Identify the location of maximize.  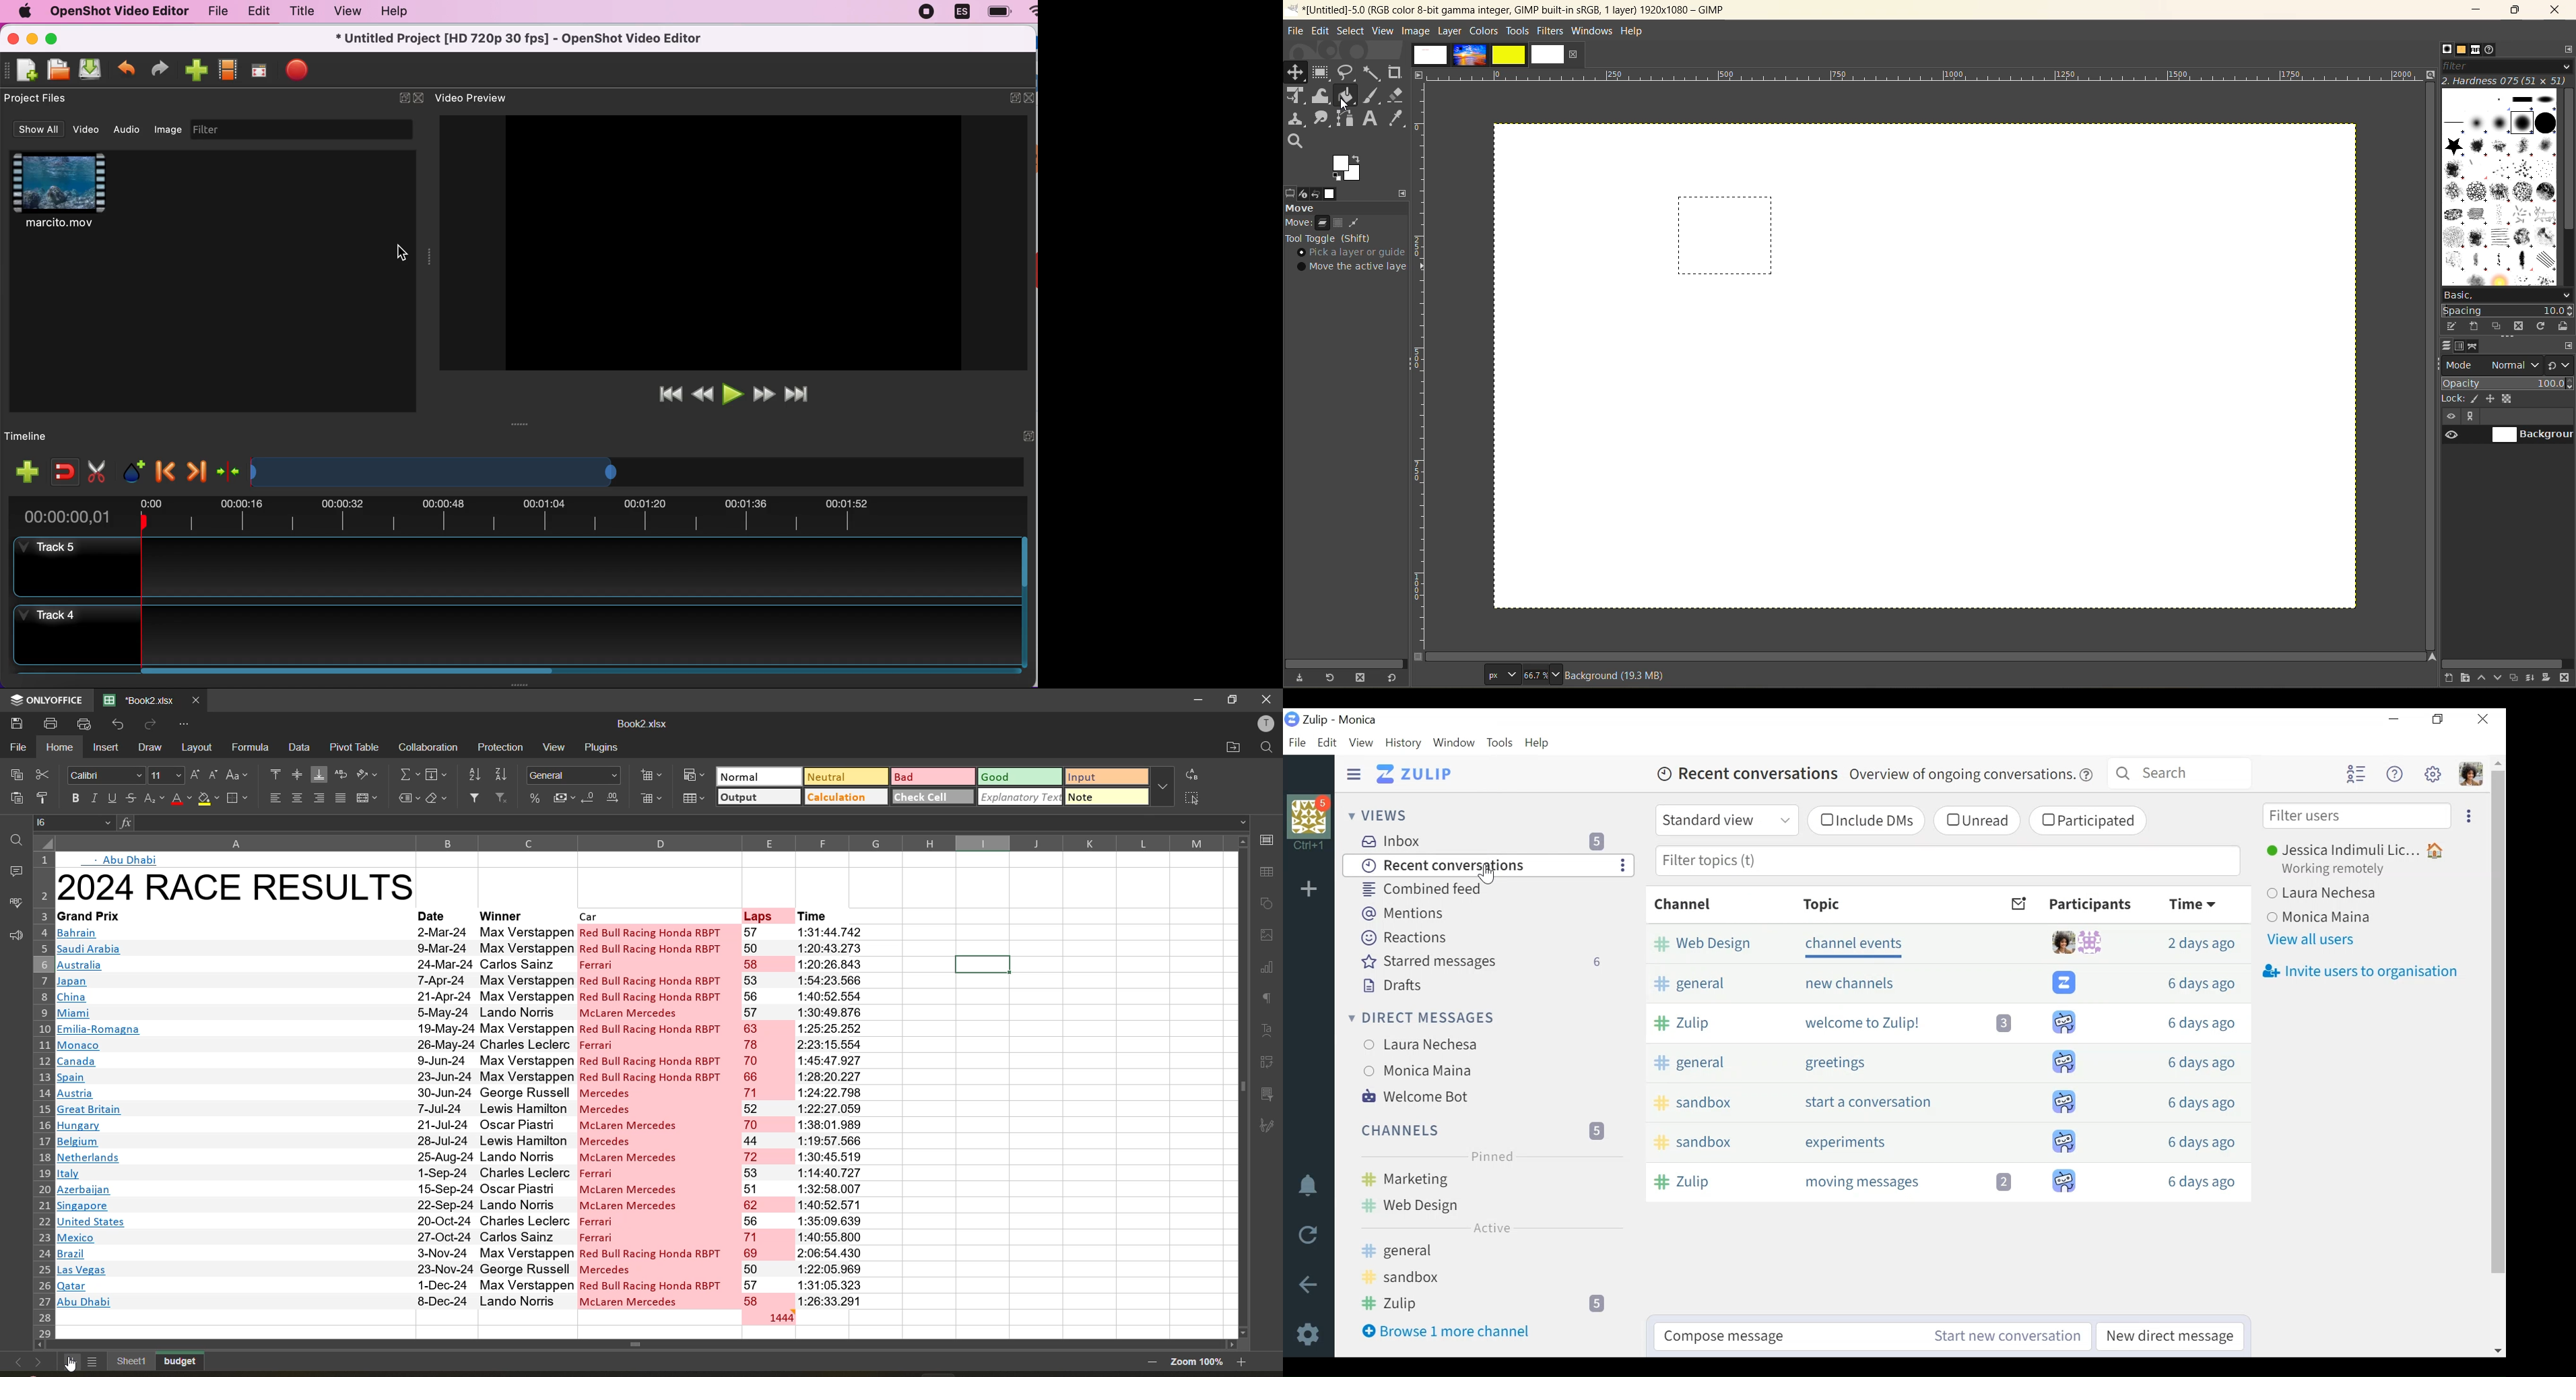
(2515, 12).